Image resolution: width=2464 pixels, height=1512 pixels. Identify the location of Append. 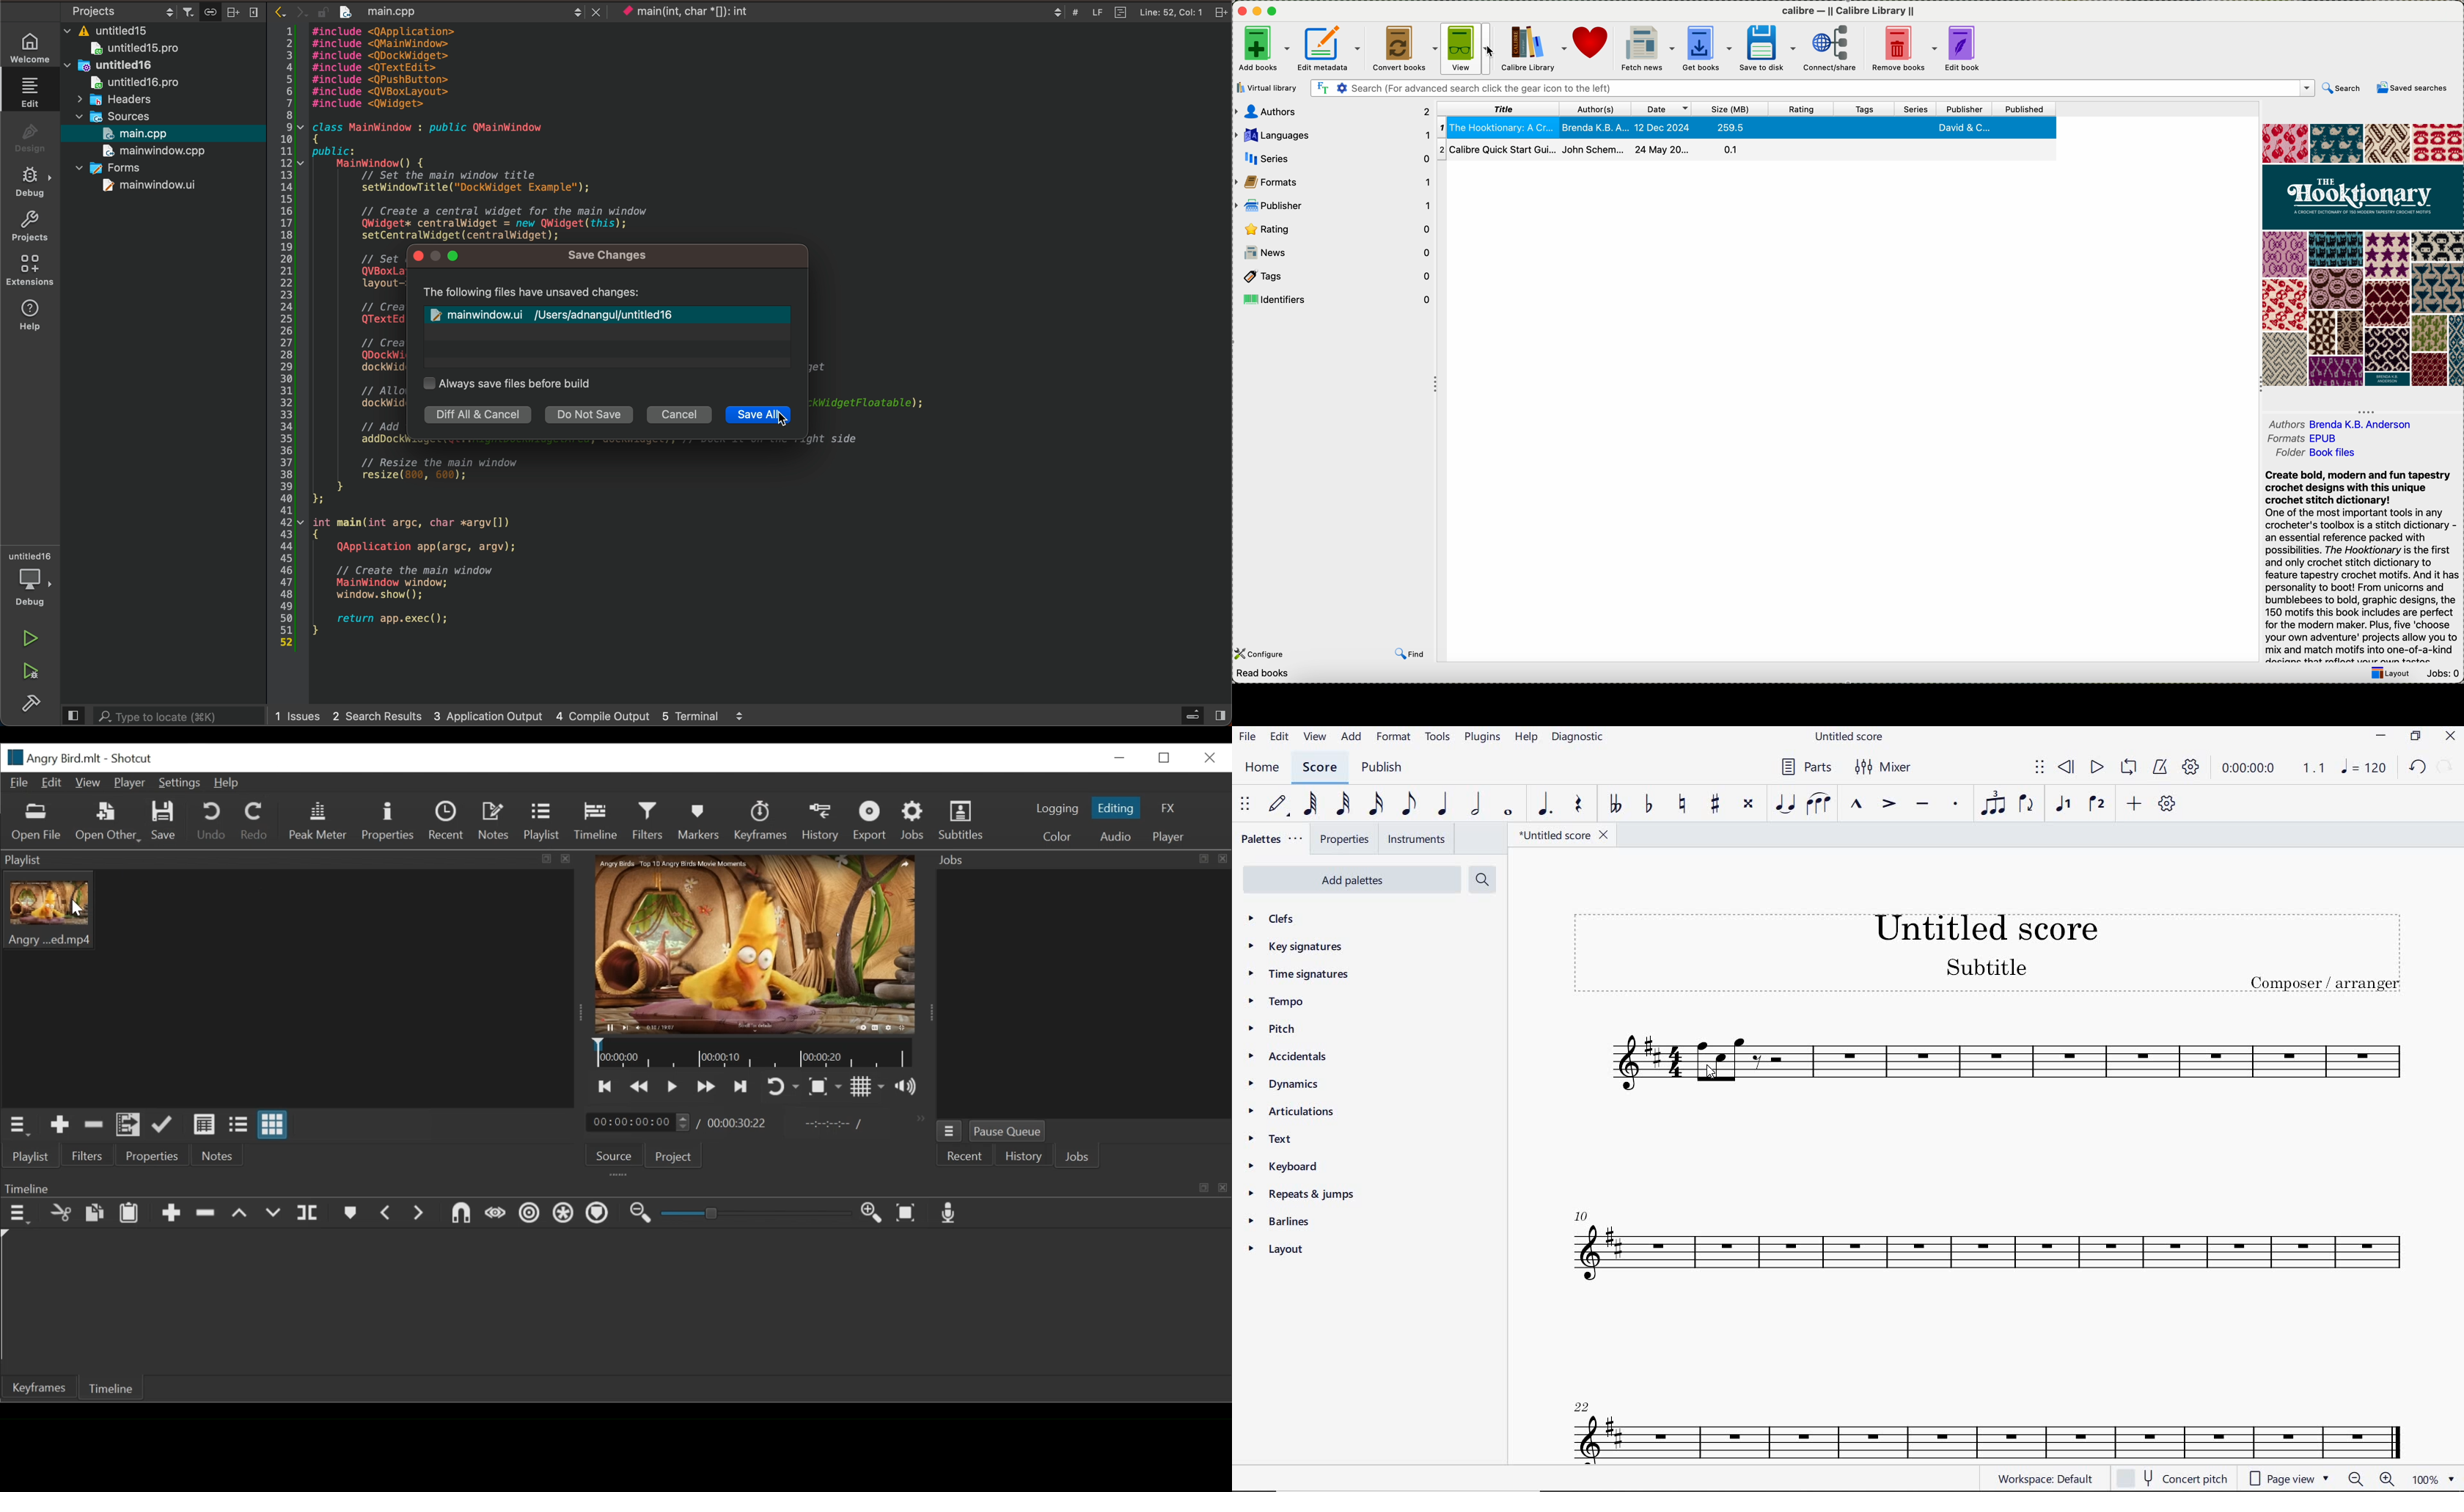
(171, 1213).